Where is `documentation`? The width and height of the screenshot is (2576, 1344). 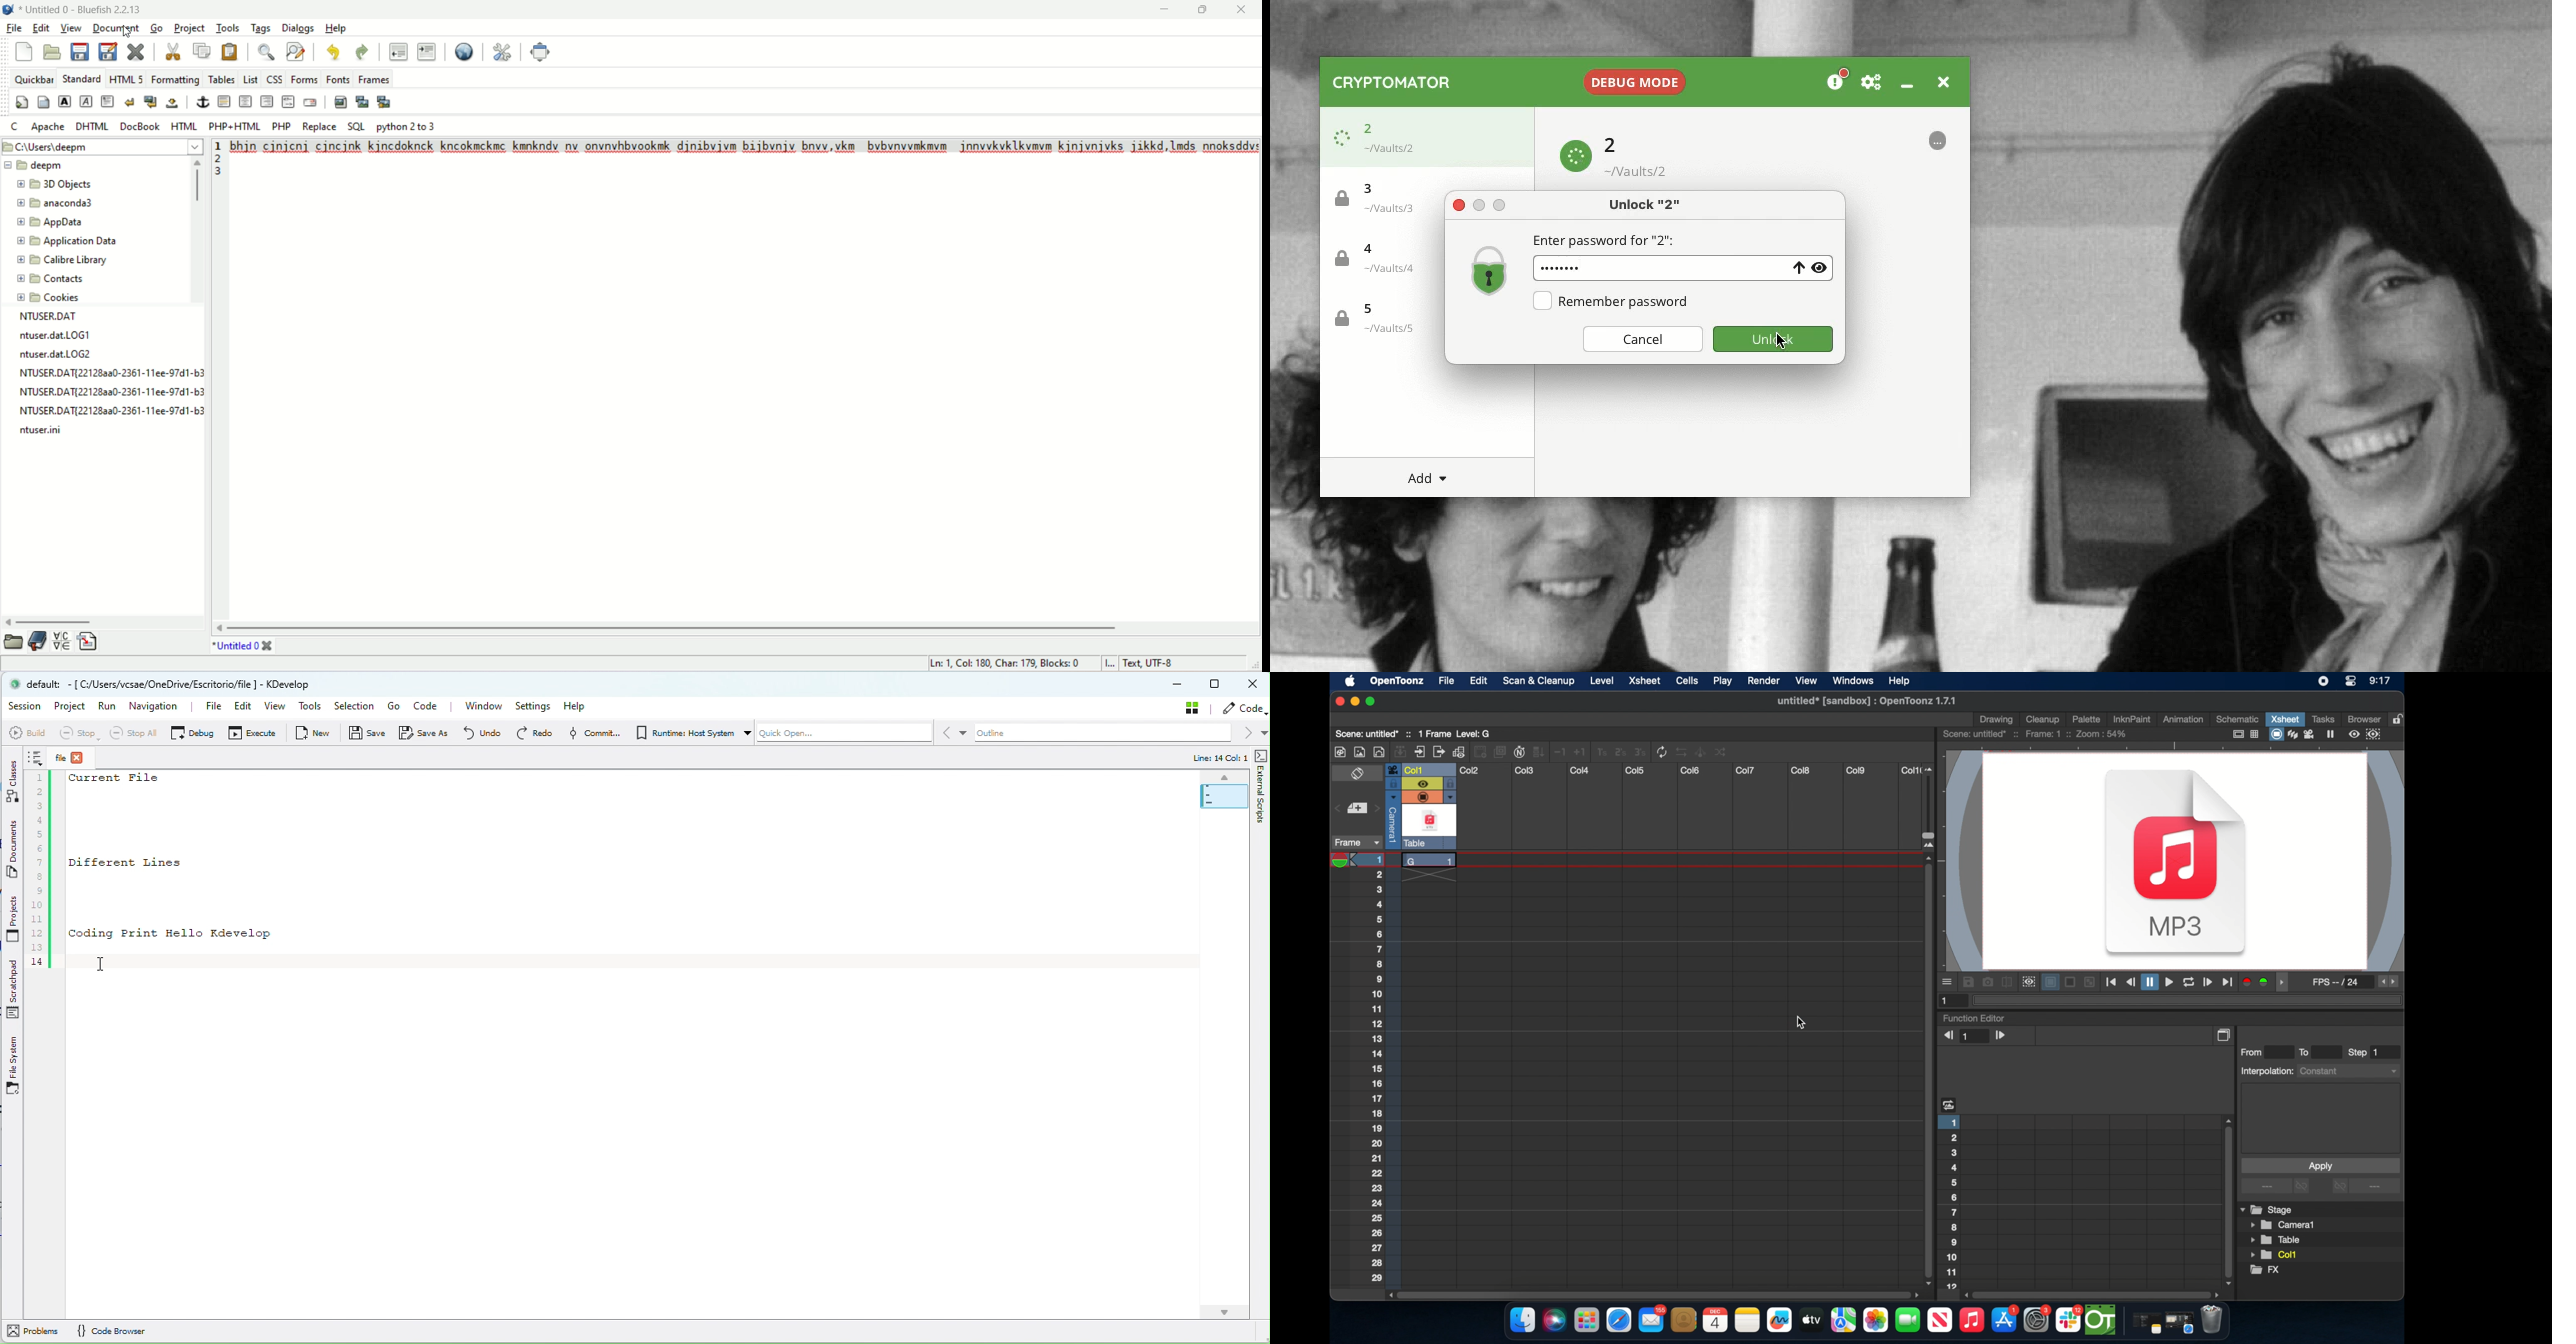 documentation is located at coordinates (37, 638).